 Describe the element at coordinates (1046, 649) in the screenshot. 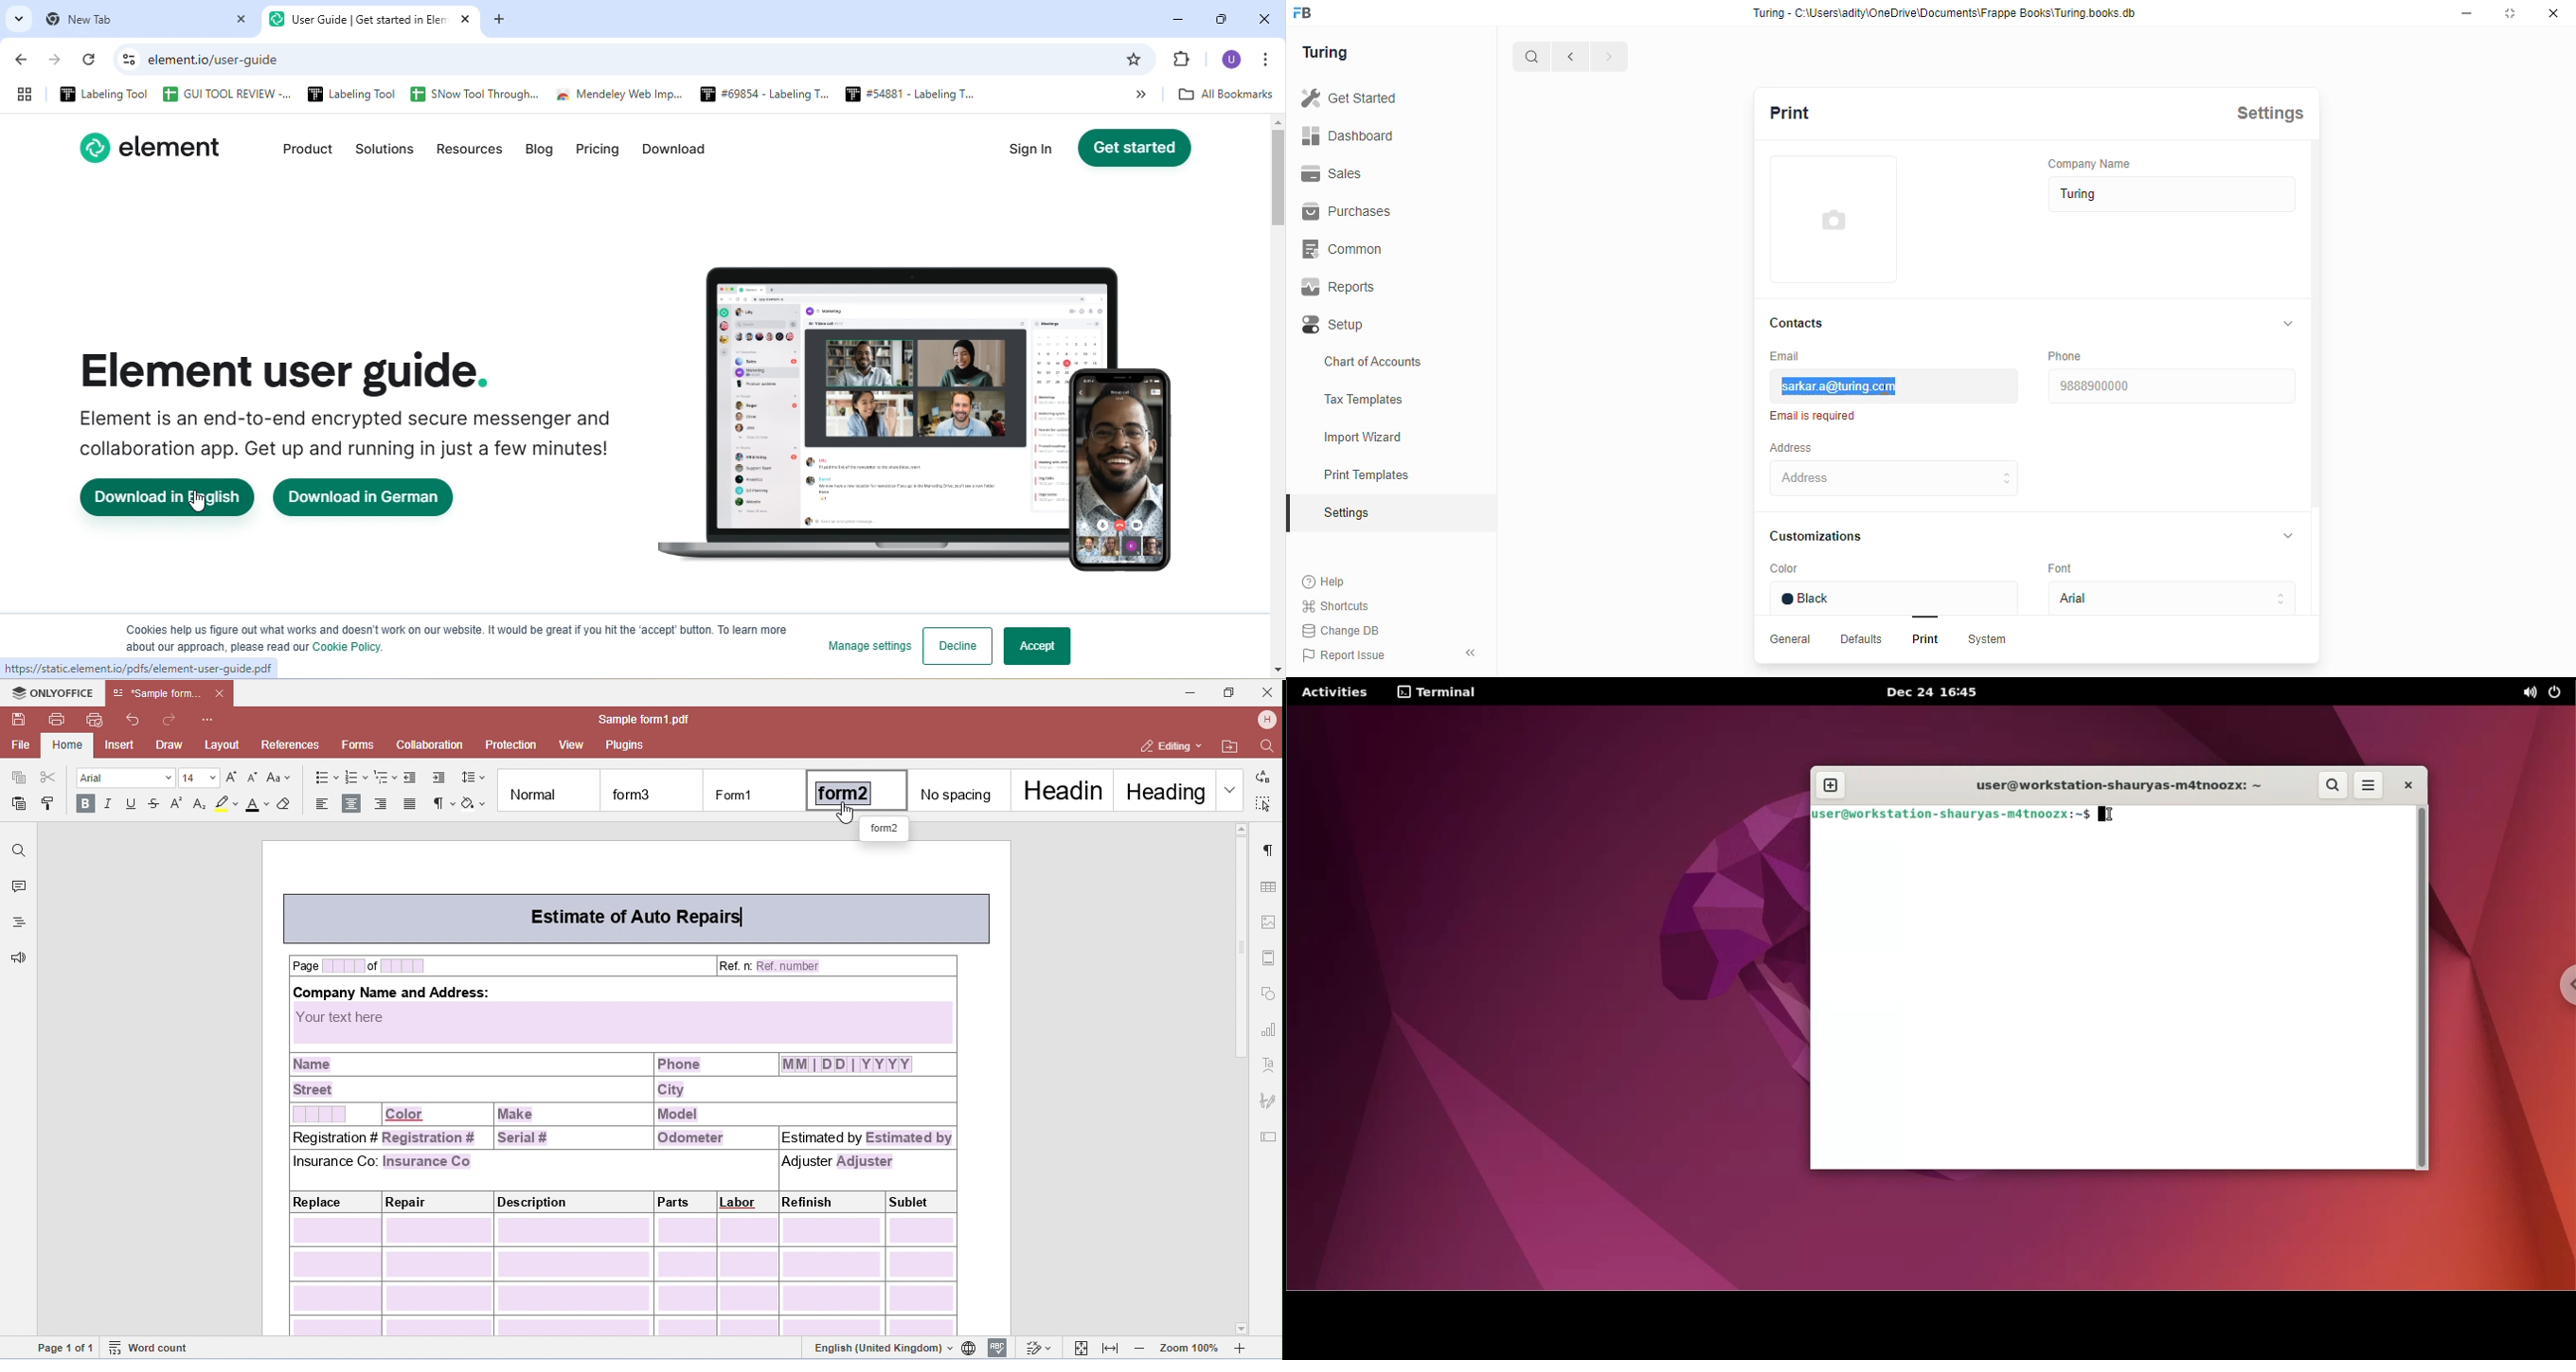

I see `accept` at that location.